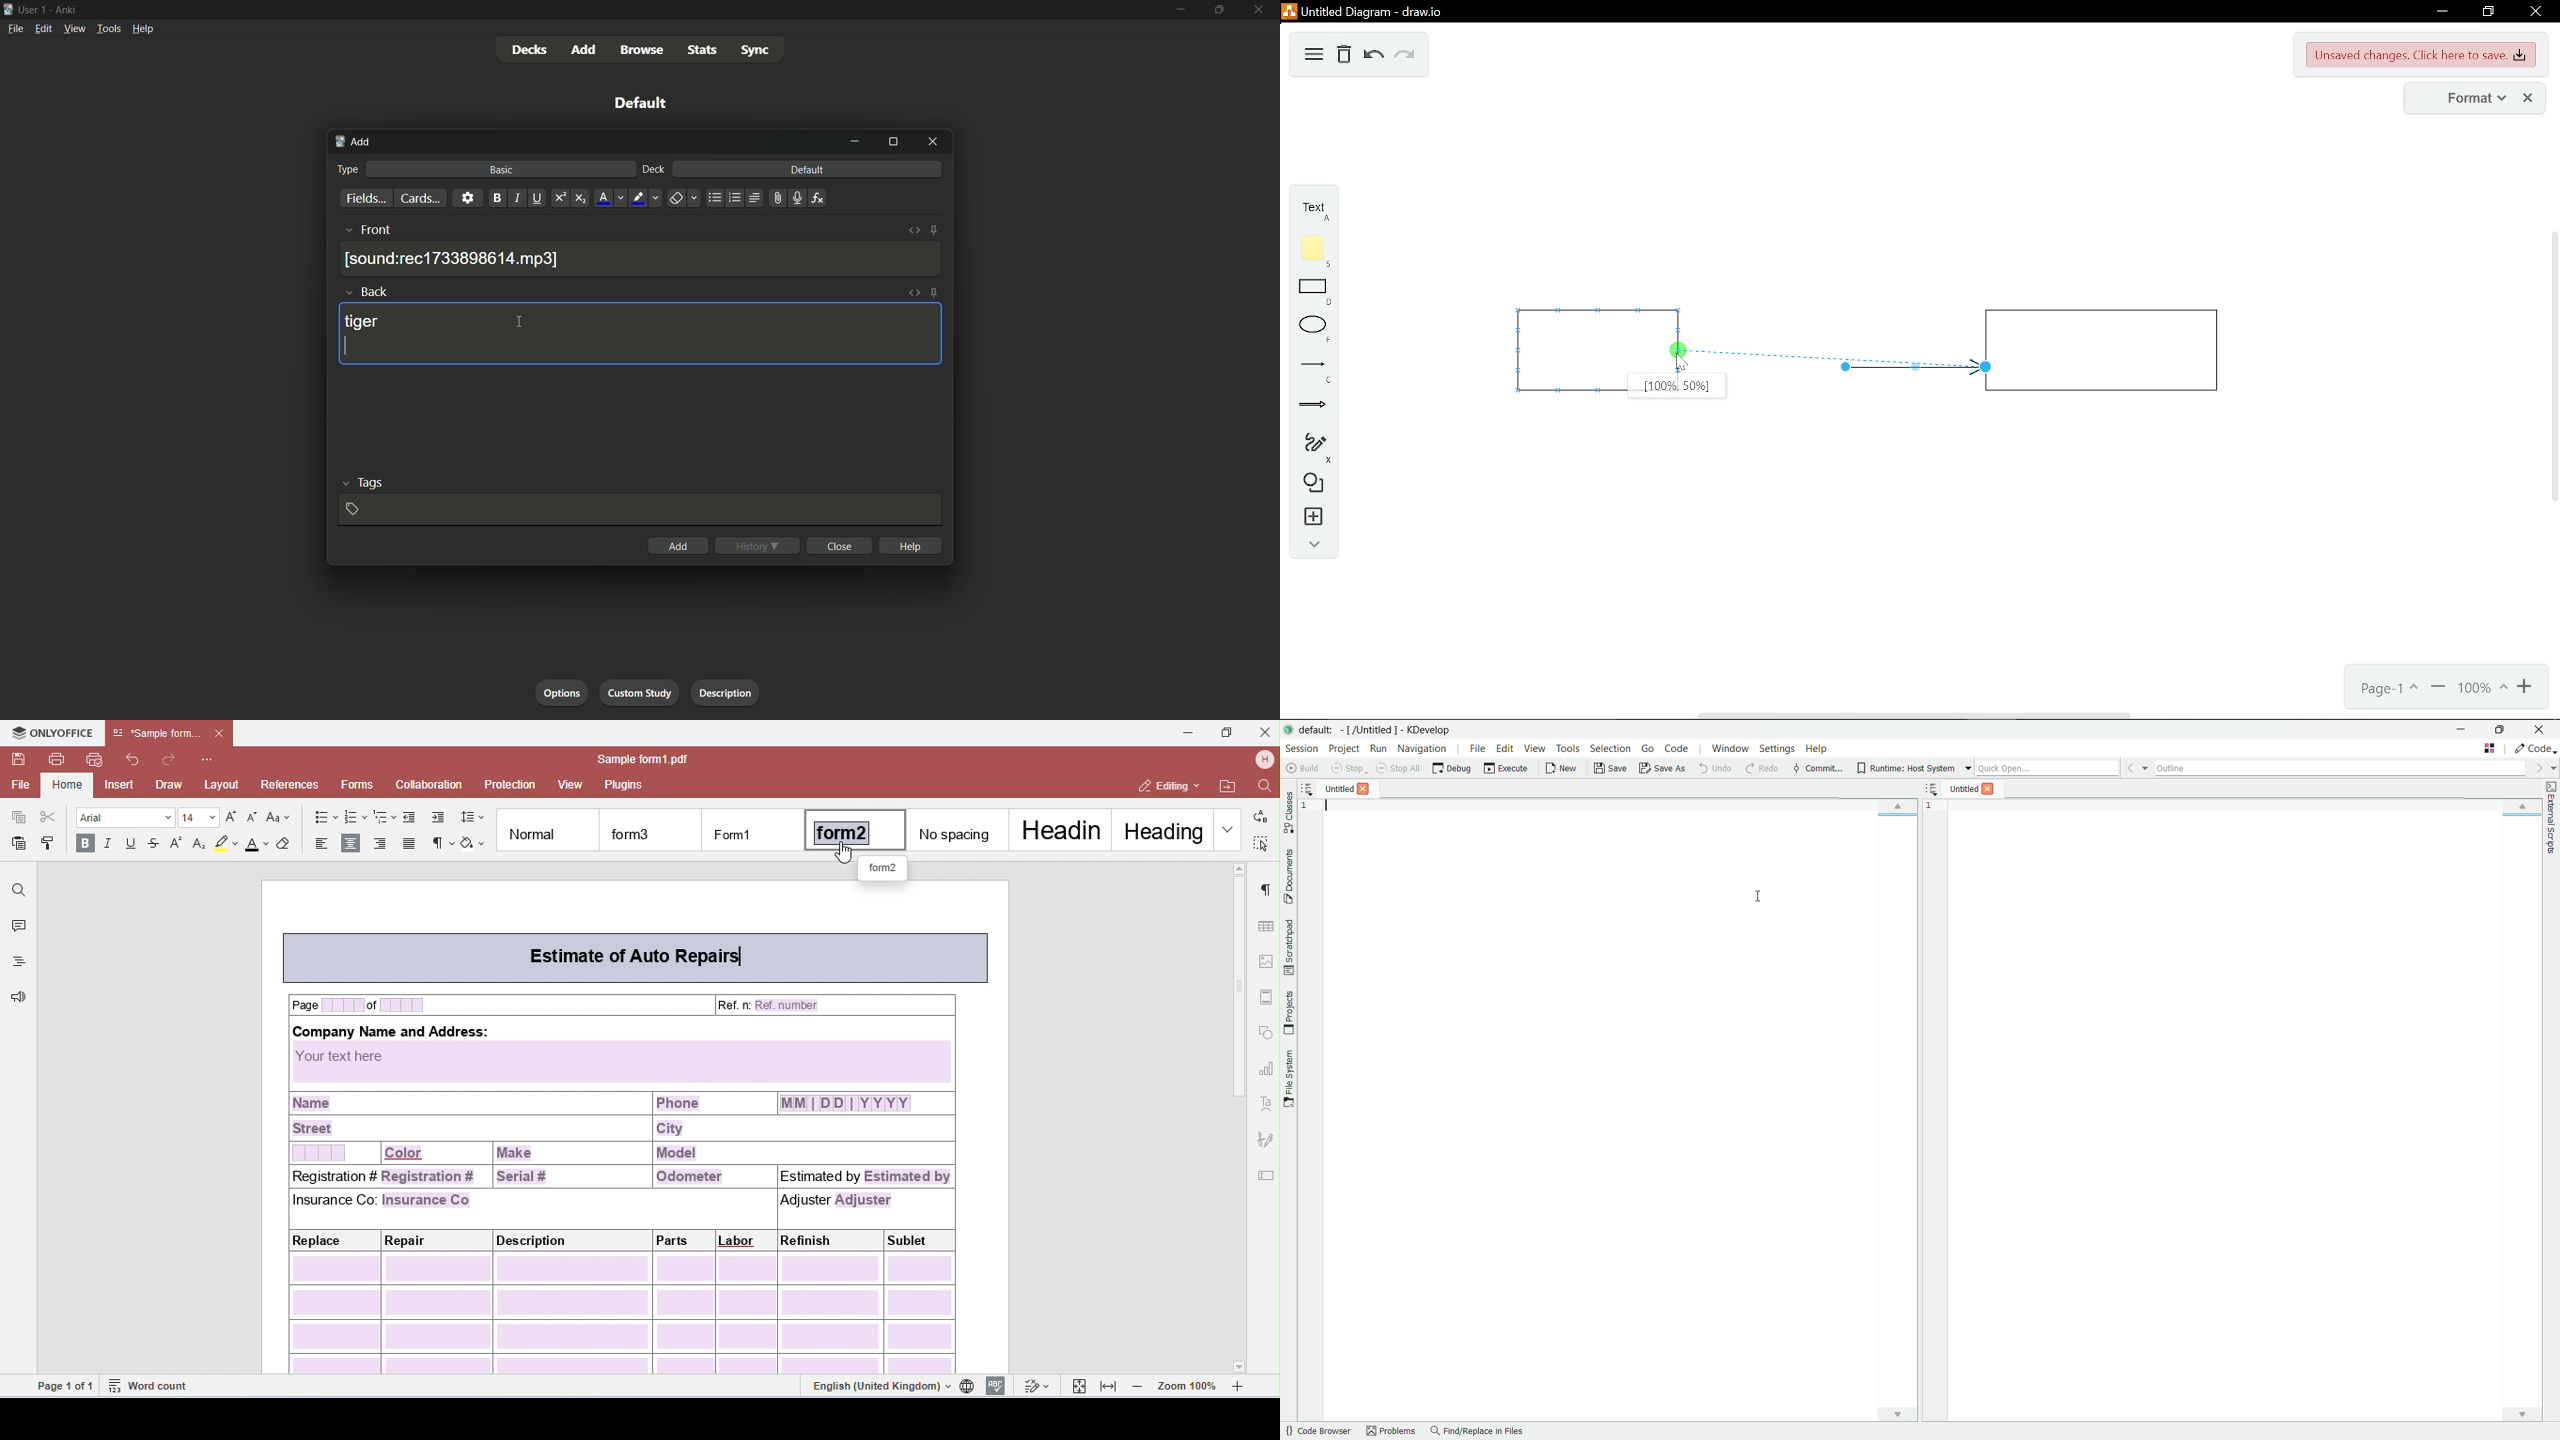 The width and height of the screenshot is (2576, 1456). What do you see at coordinates (495, 198) in the screenshot?
I see `bold` at bounding box center [495, 198].